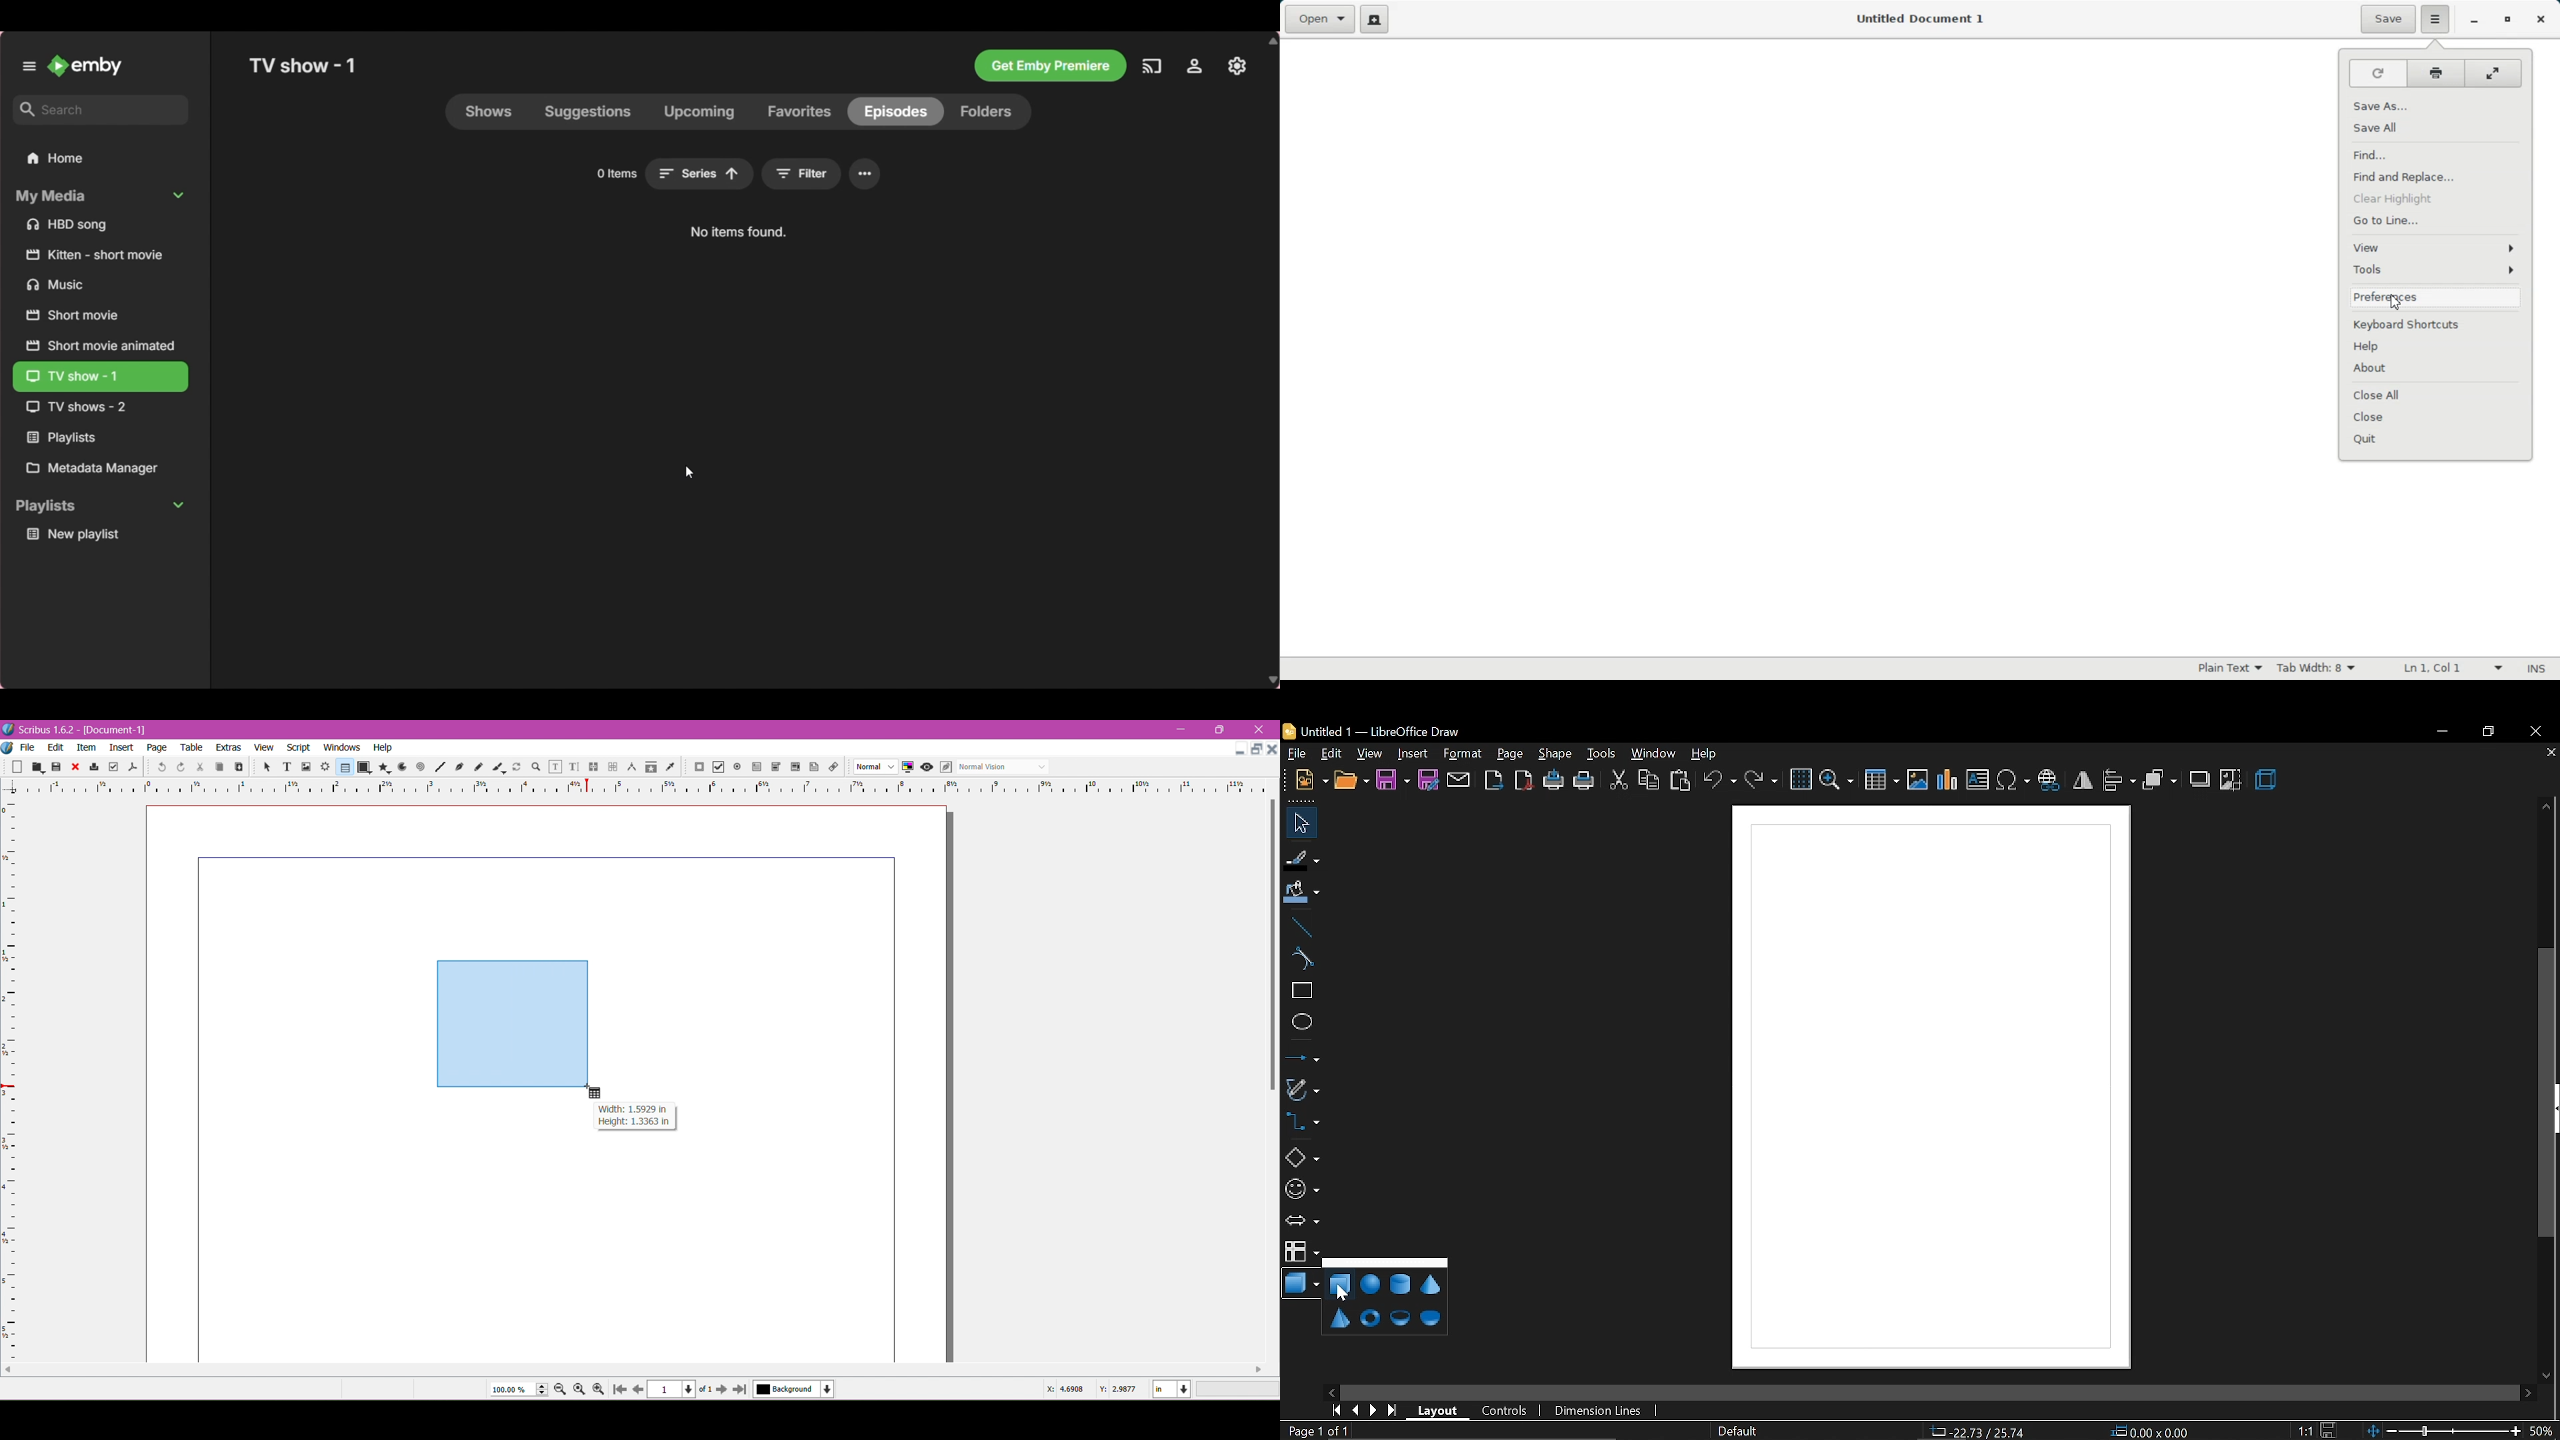 This screenshot has width=2576, height=1456. What do you see at coordinates (619, 1391) in the screenshot?
I see `First Page` at bounding box center [619, 1391].